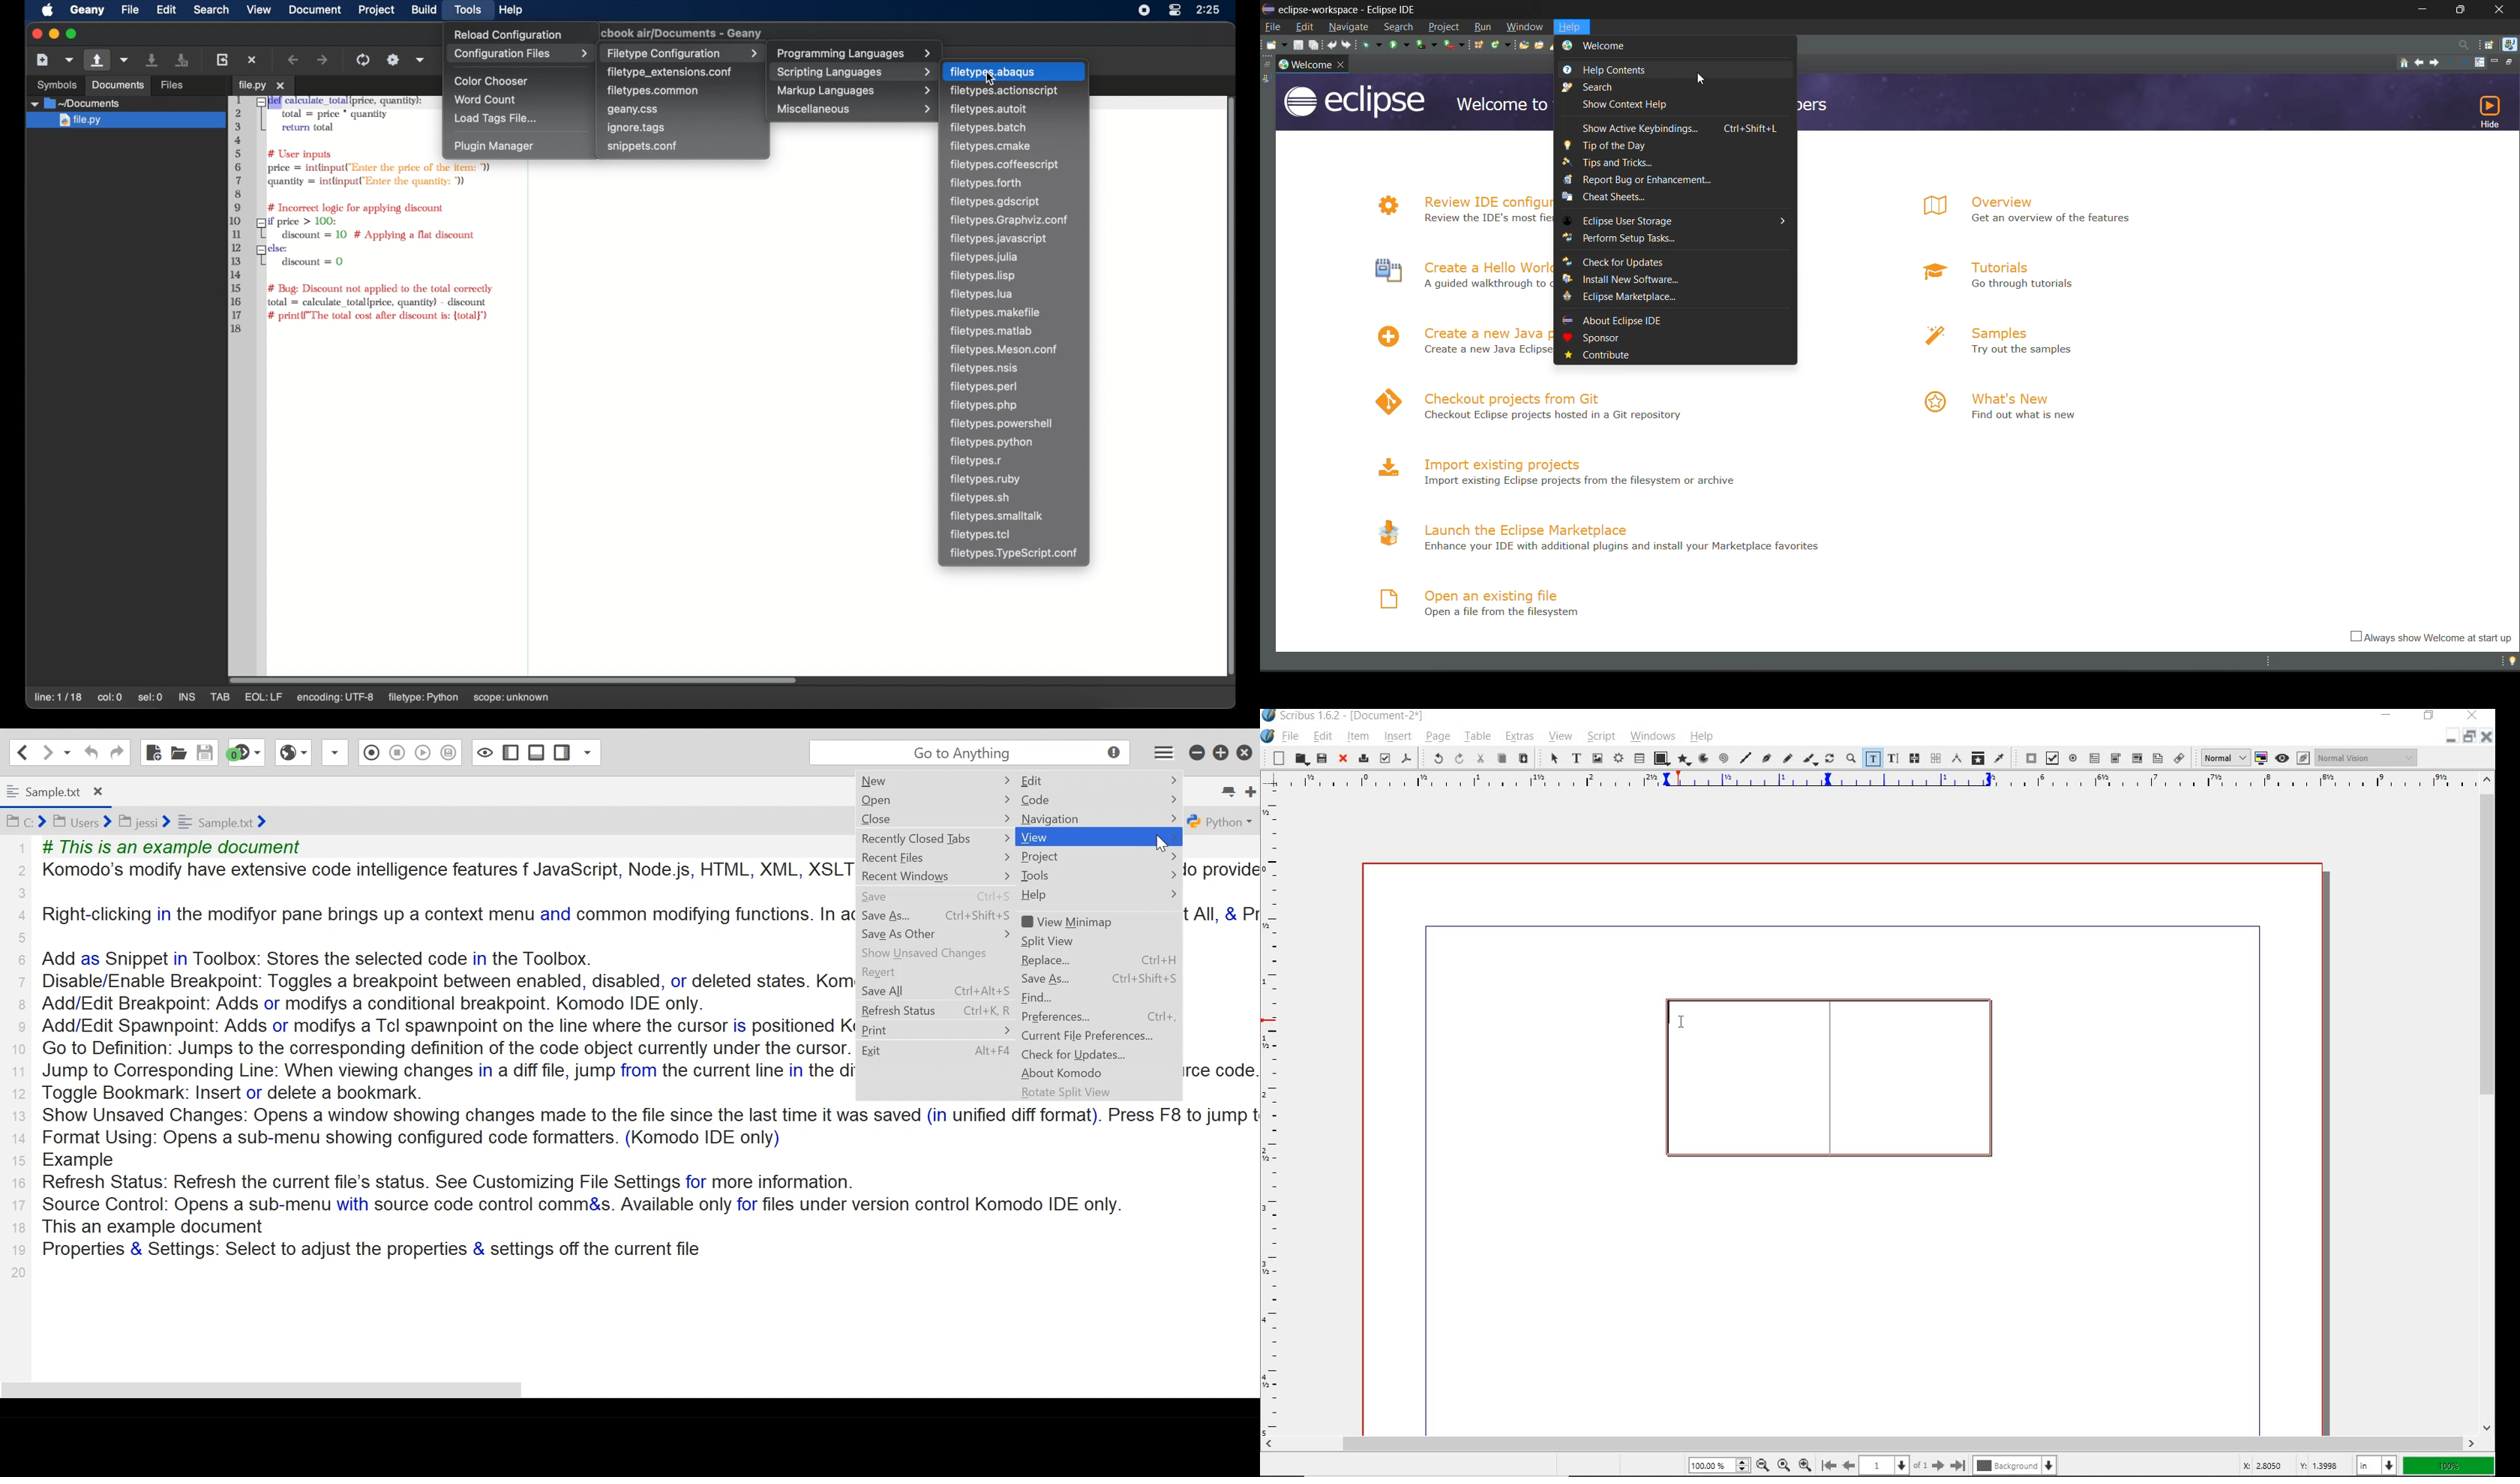  Describe the element at coordinates (1782, 1464) in the screenshot. I see `default zoom` at that location.